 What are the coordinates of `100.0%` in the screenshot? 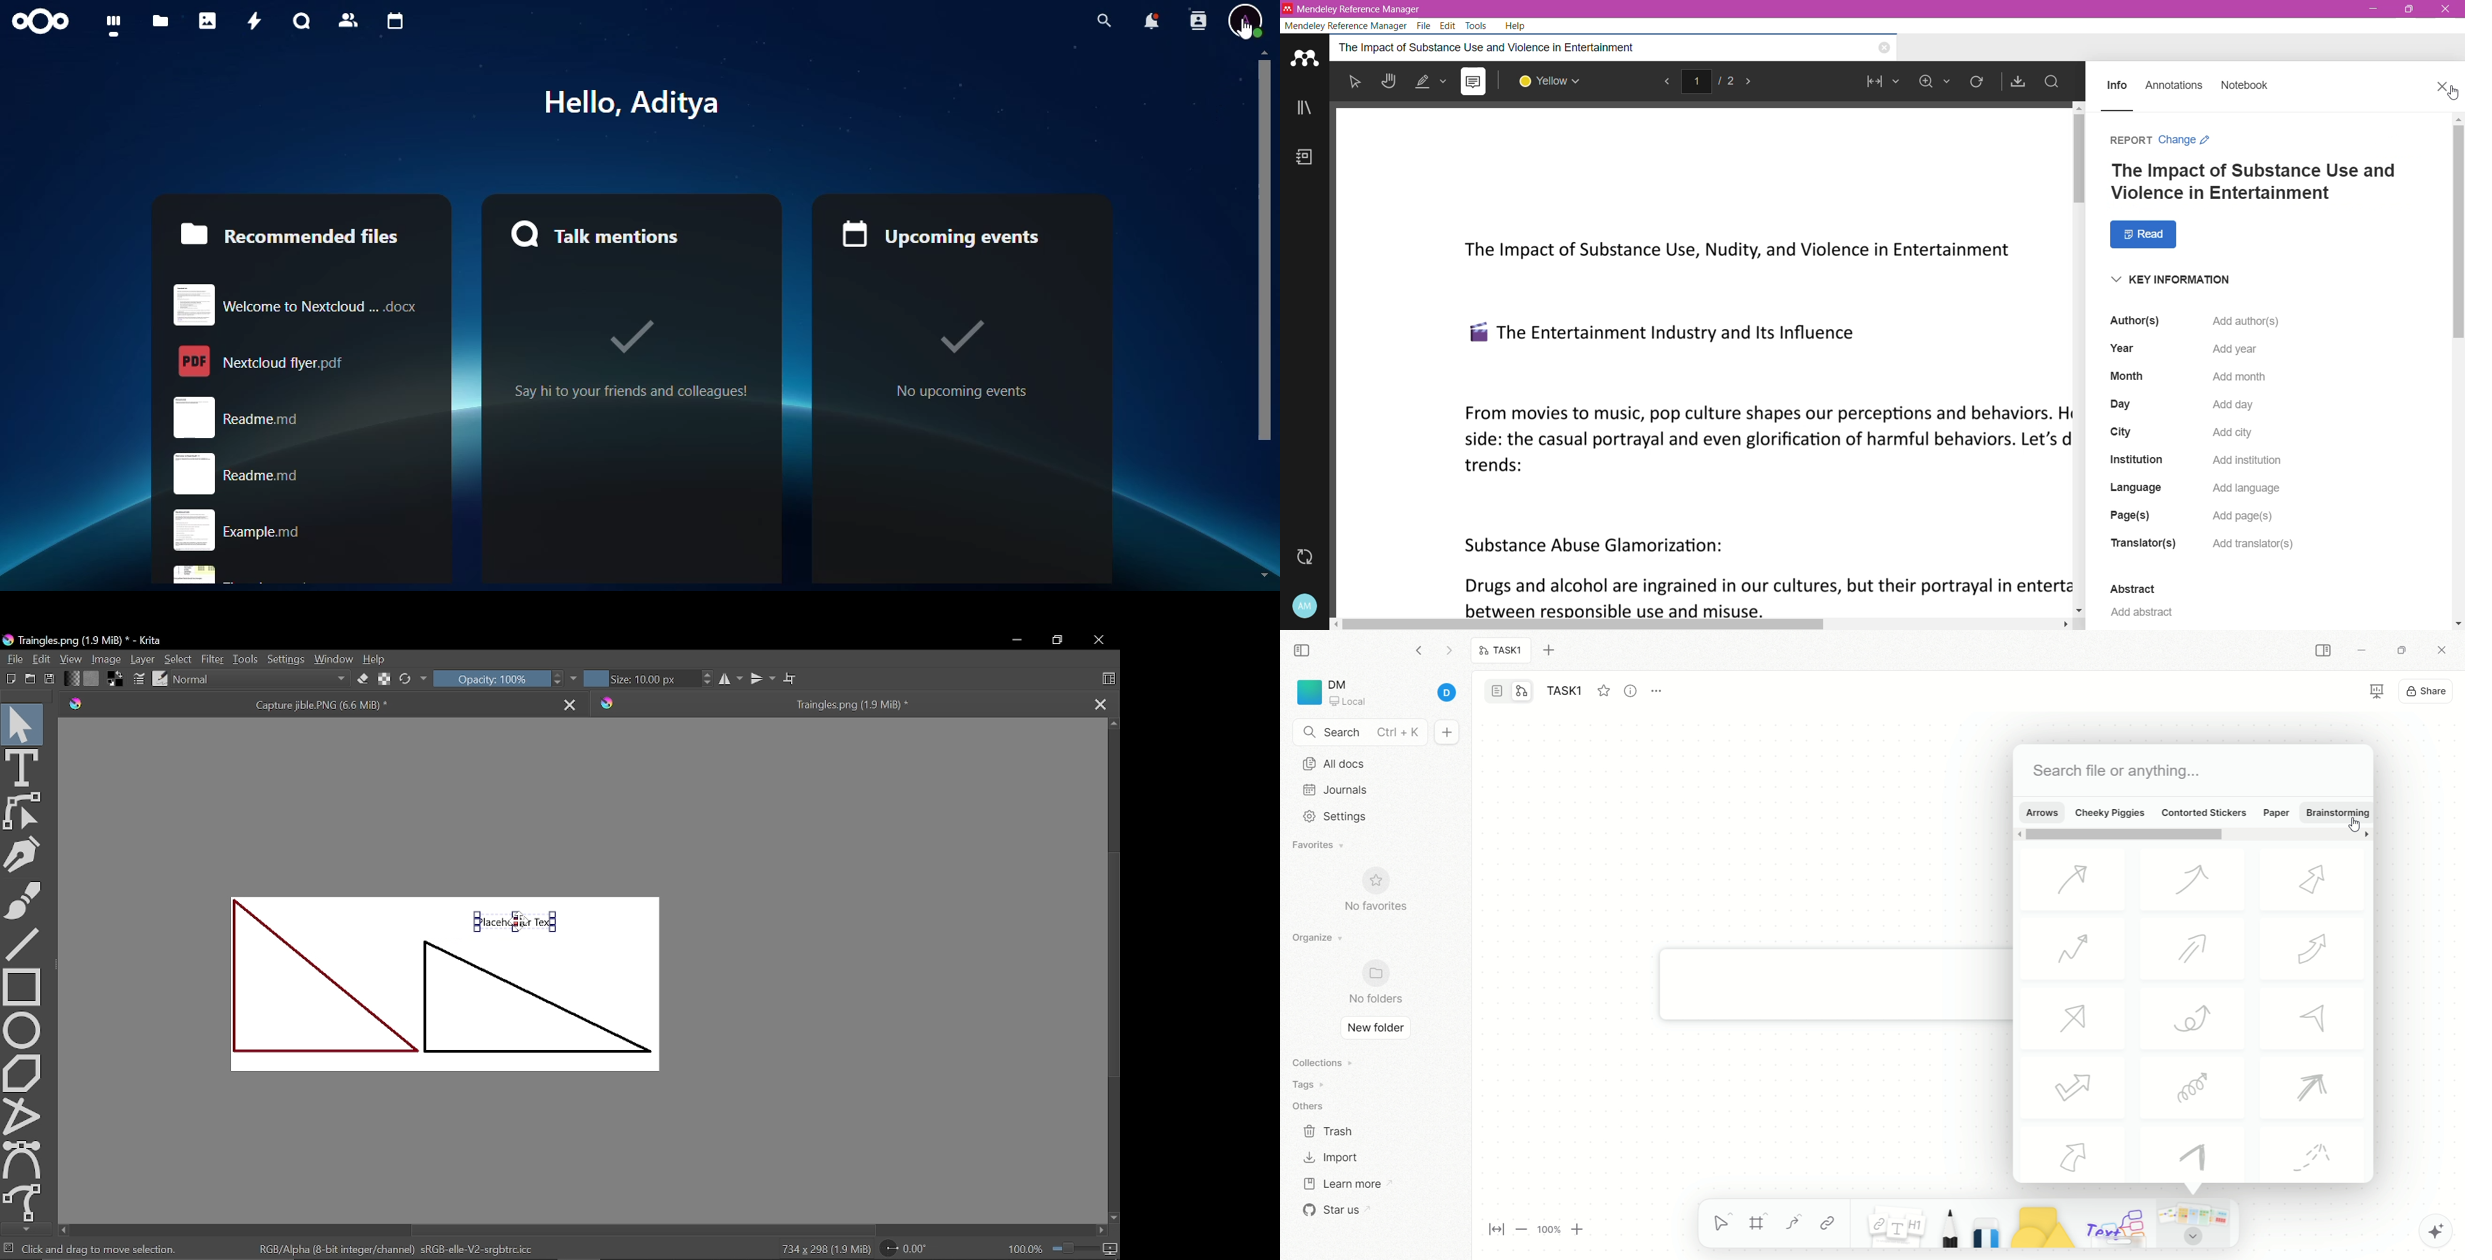 It's located at (1062, 1248).